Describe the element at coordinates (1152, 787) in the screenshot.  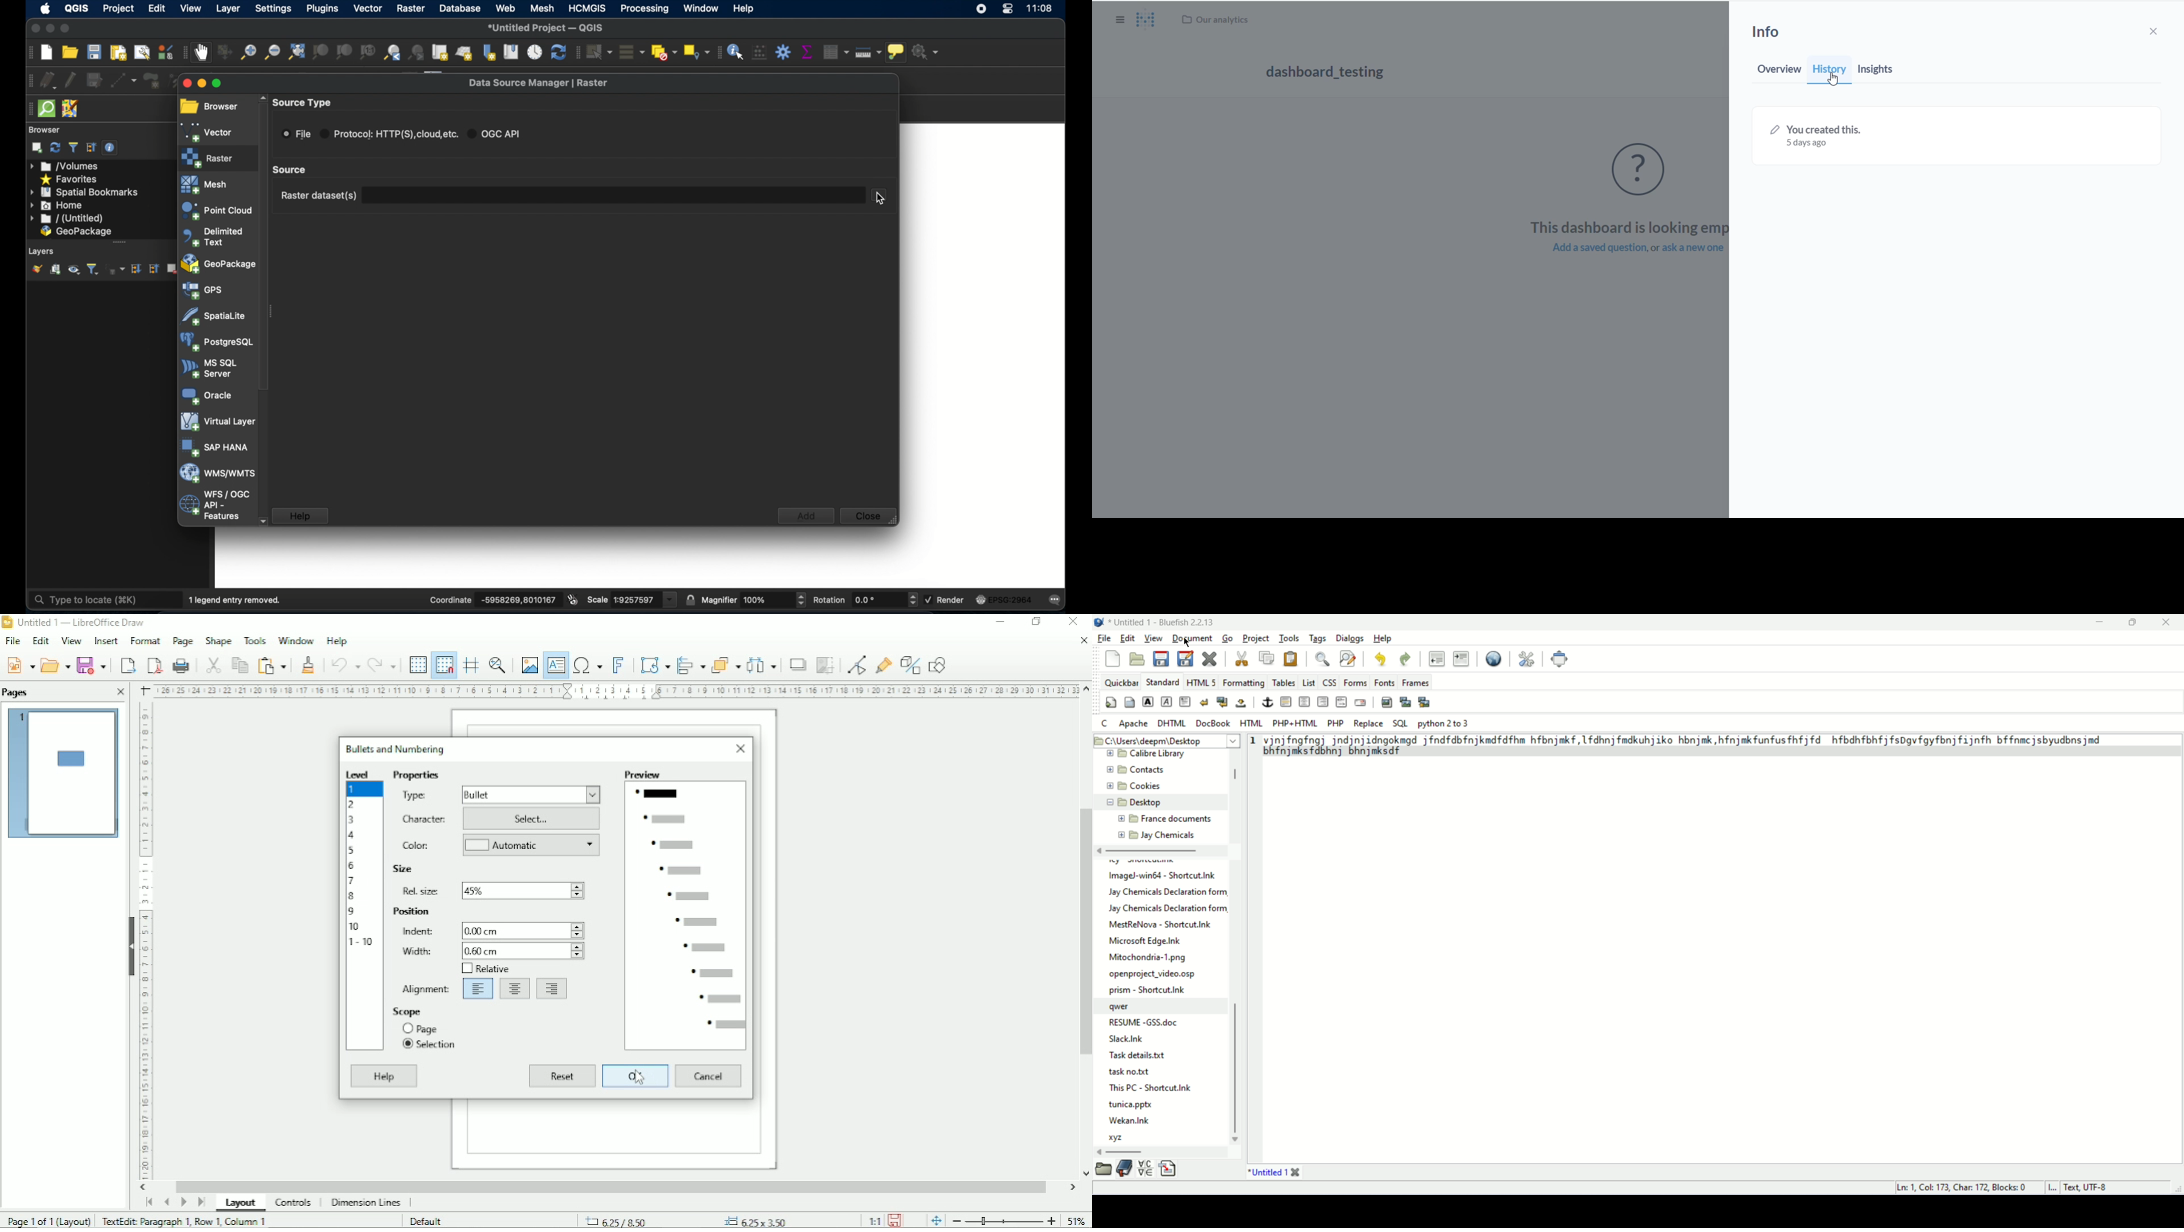
I see `Cookies` at that location.